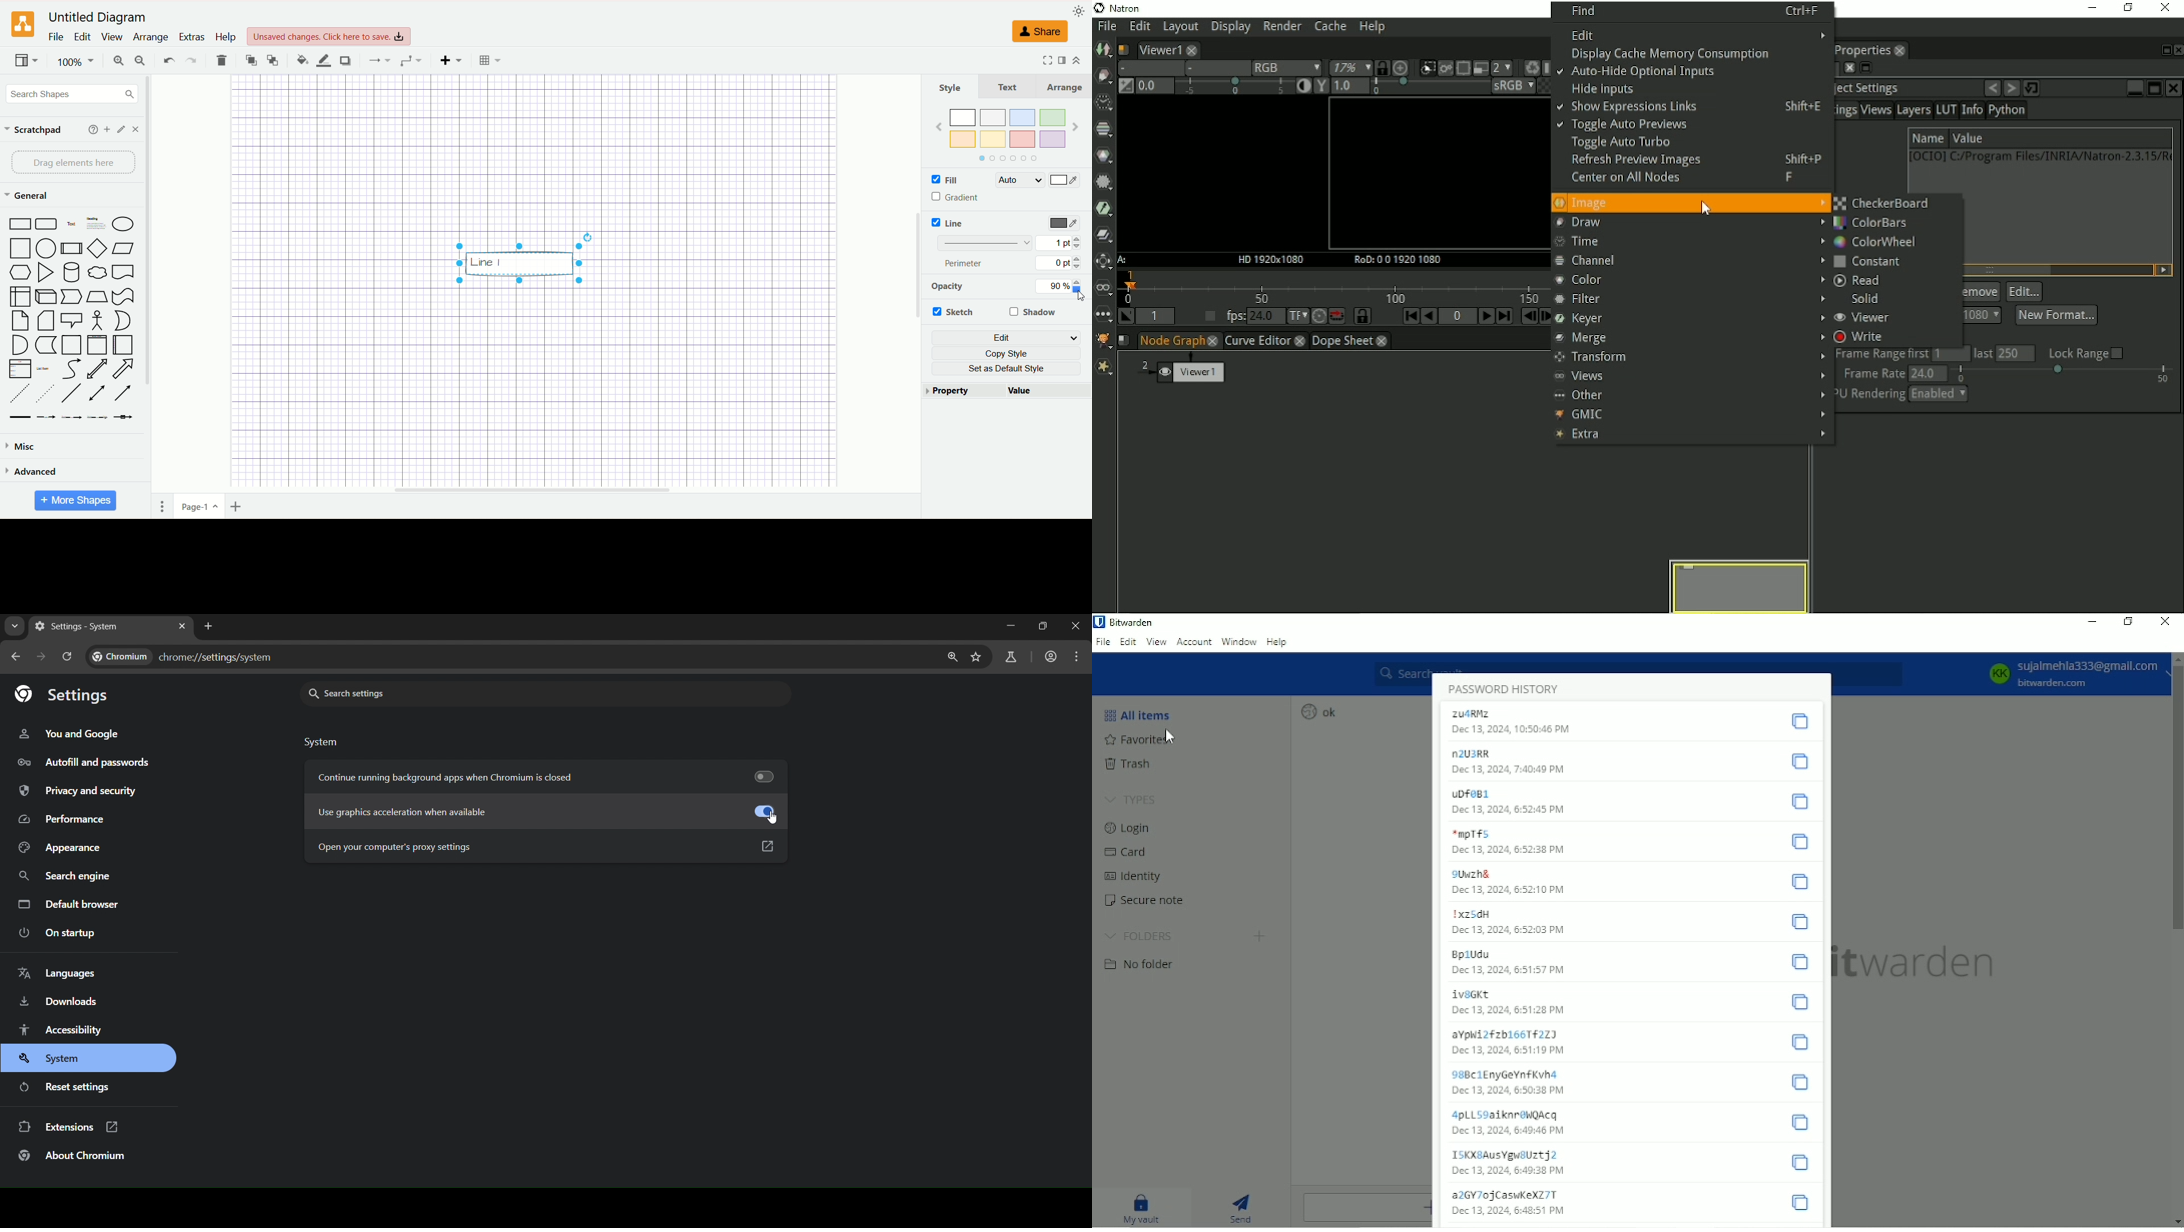 Image resolution: width=2184 pixels, height=1232 pixels. What do you see at coordinates (1801, 882) in the screenshot?
I see `Copy password` at bounding box center [1801, 882].